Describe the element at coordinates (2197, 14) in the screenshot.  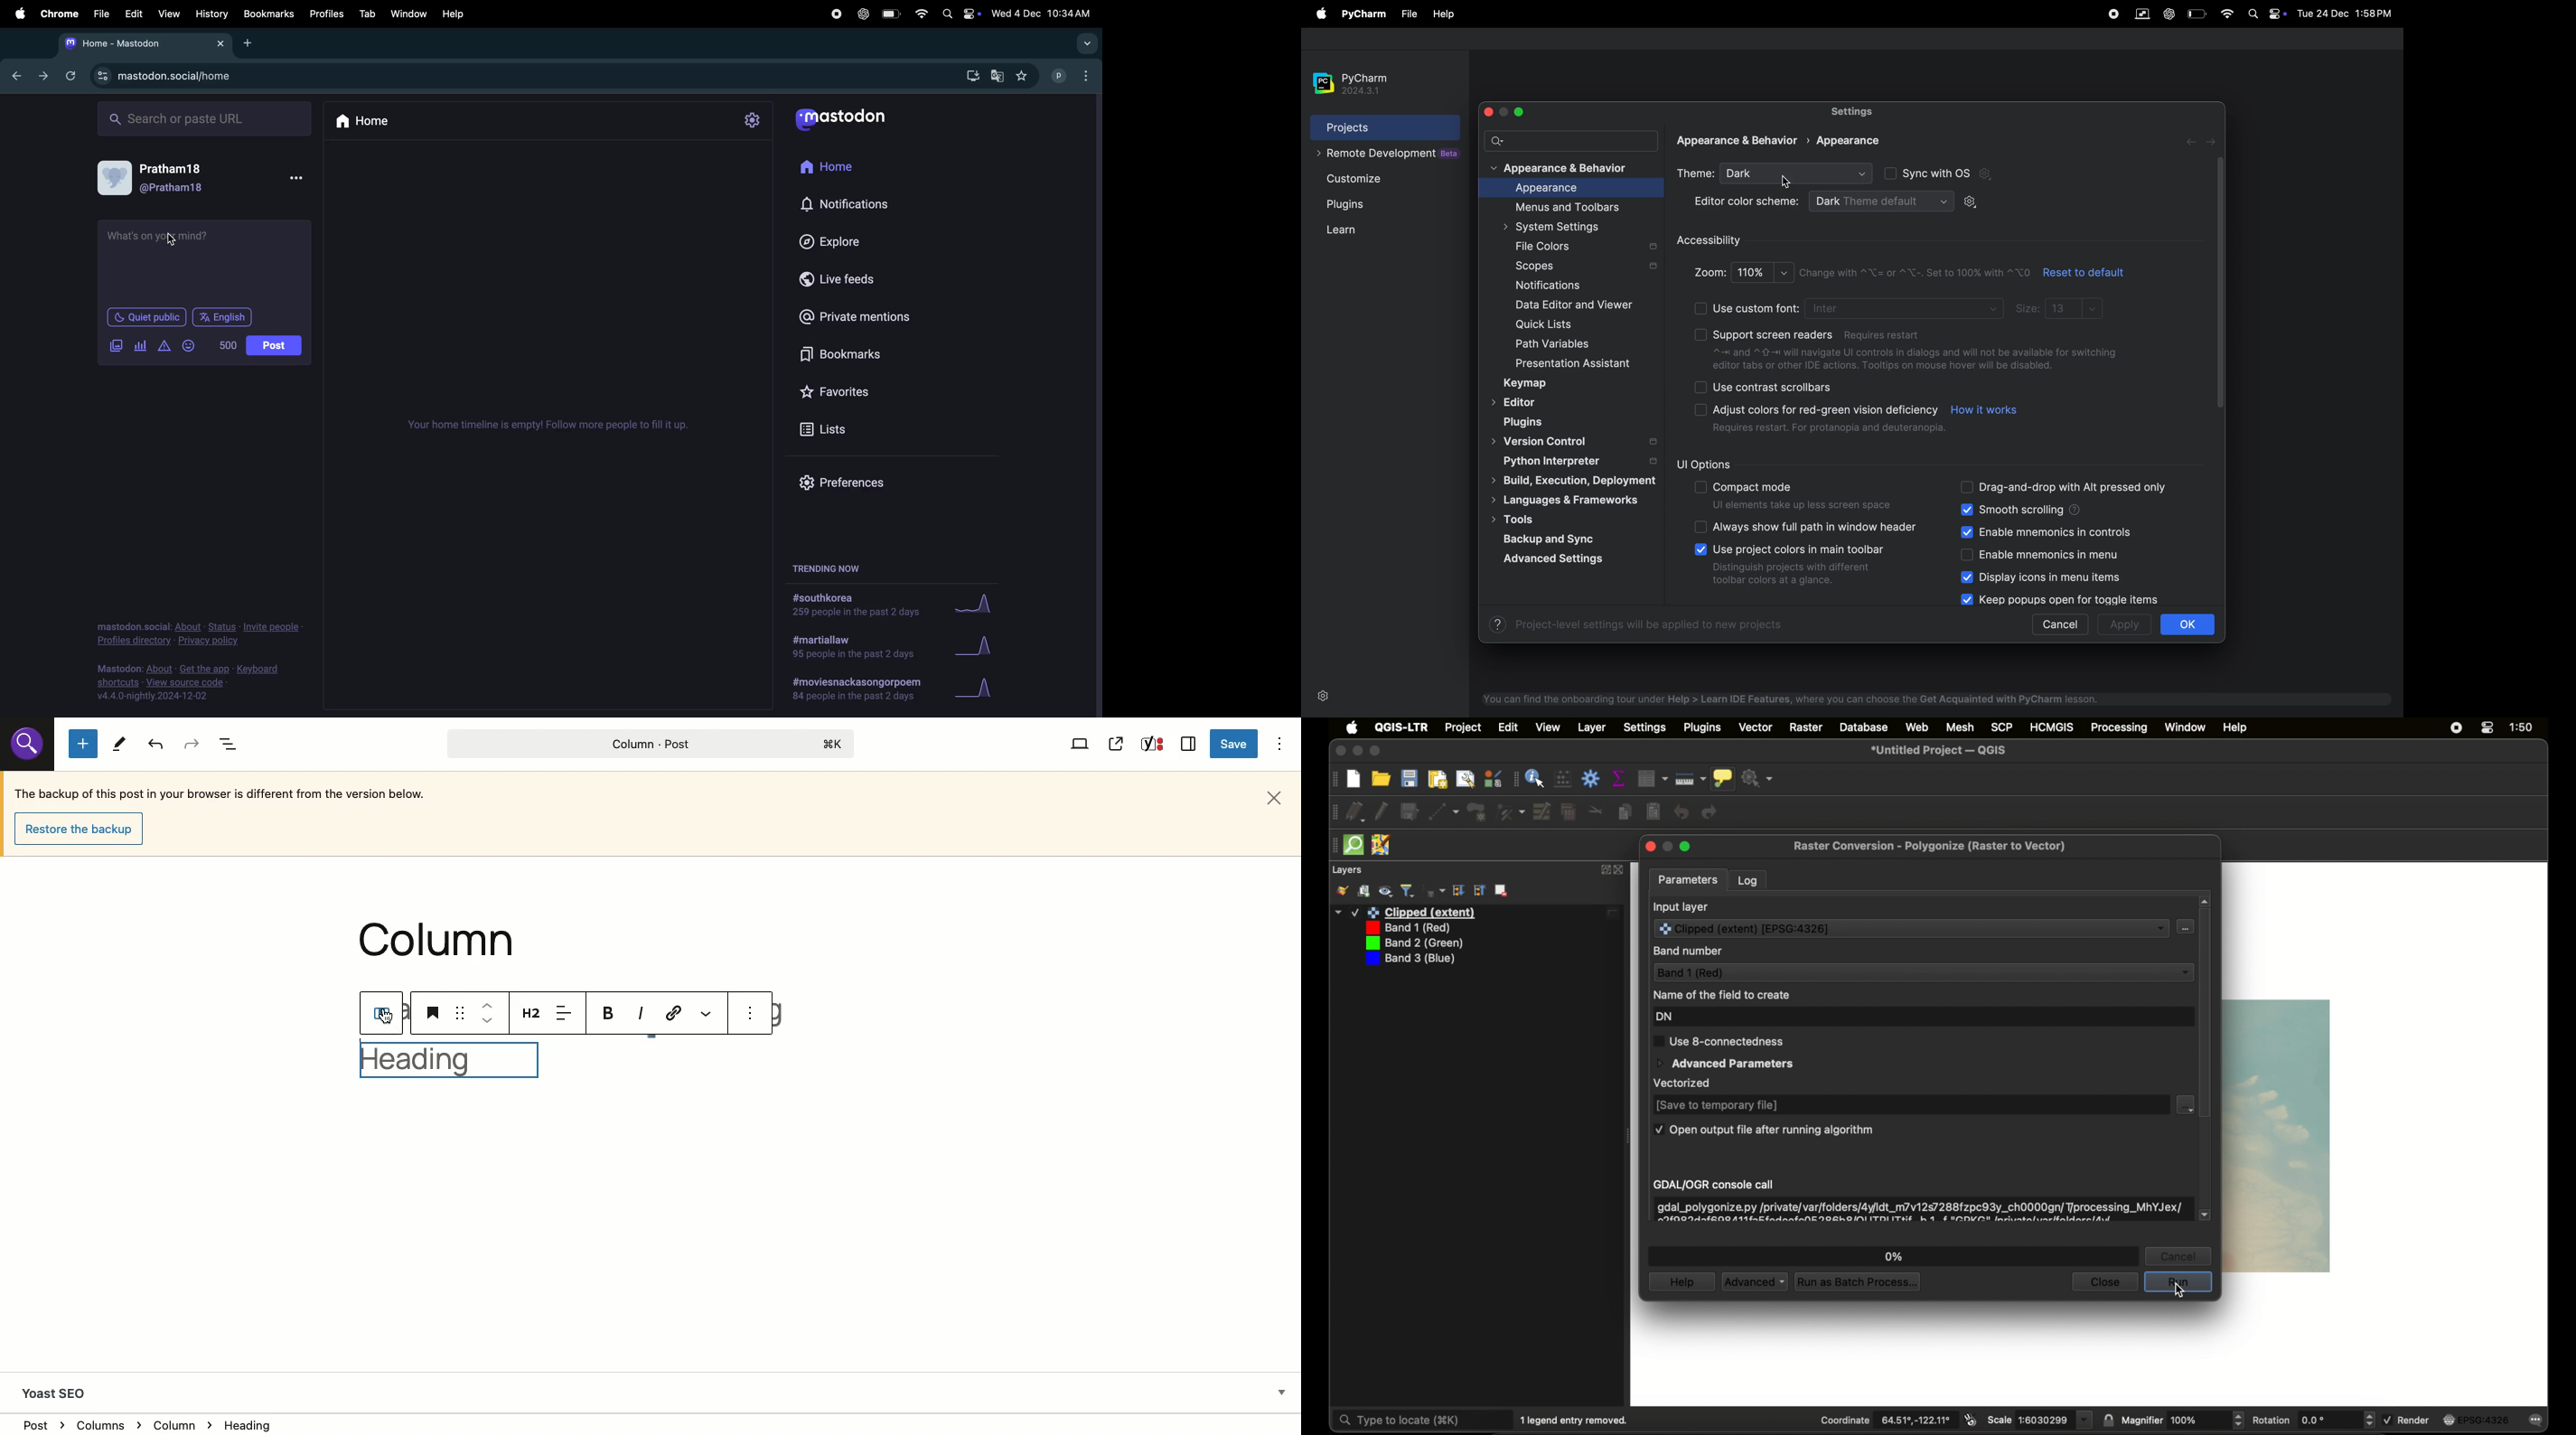
I see `battery` at that location.